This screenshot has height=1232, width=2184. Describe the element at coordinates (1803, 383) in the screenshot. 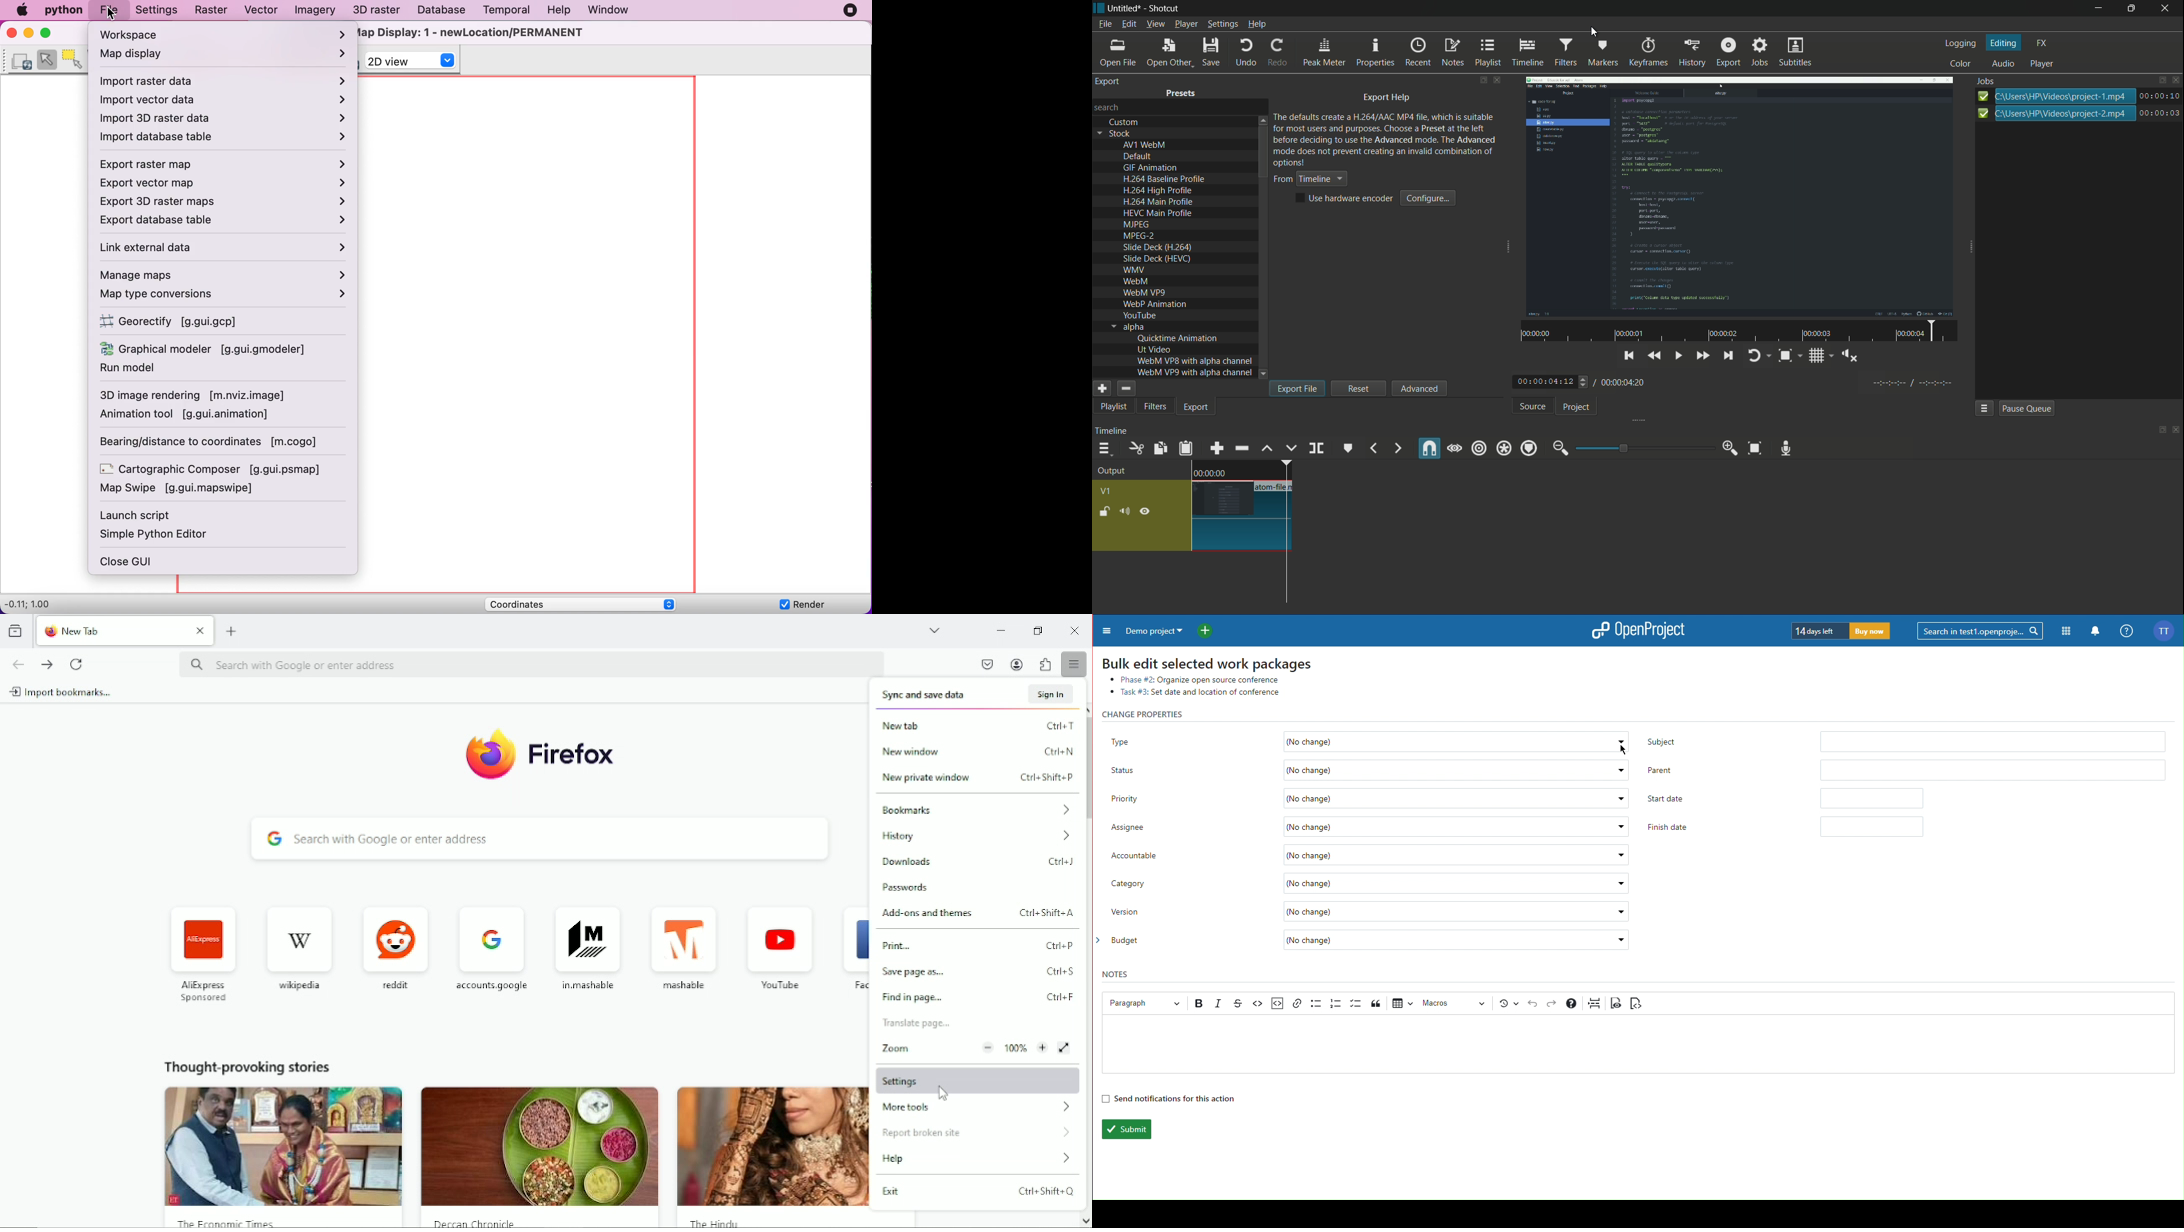

I see `toggle play or pause` at that location.